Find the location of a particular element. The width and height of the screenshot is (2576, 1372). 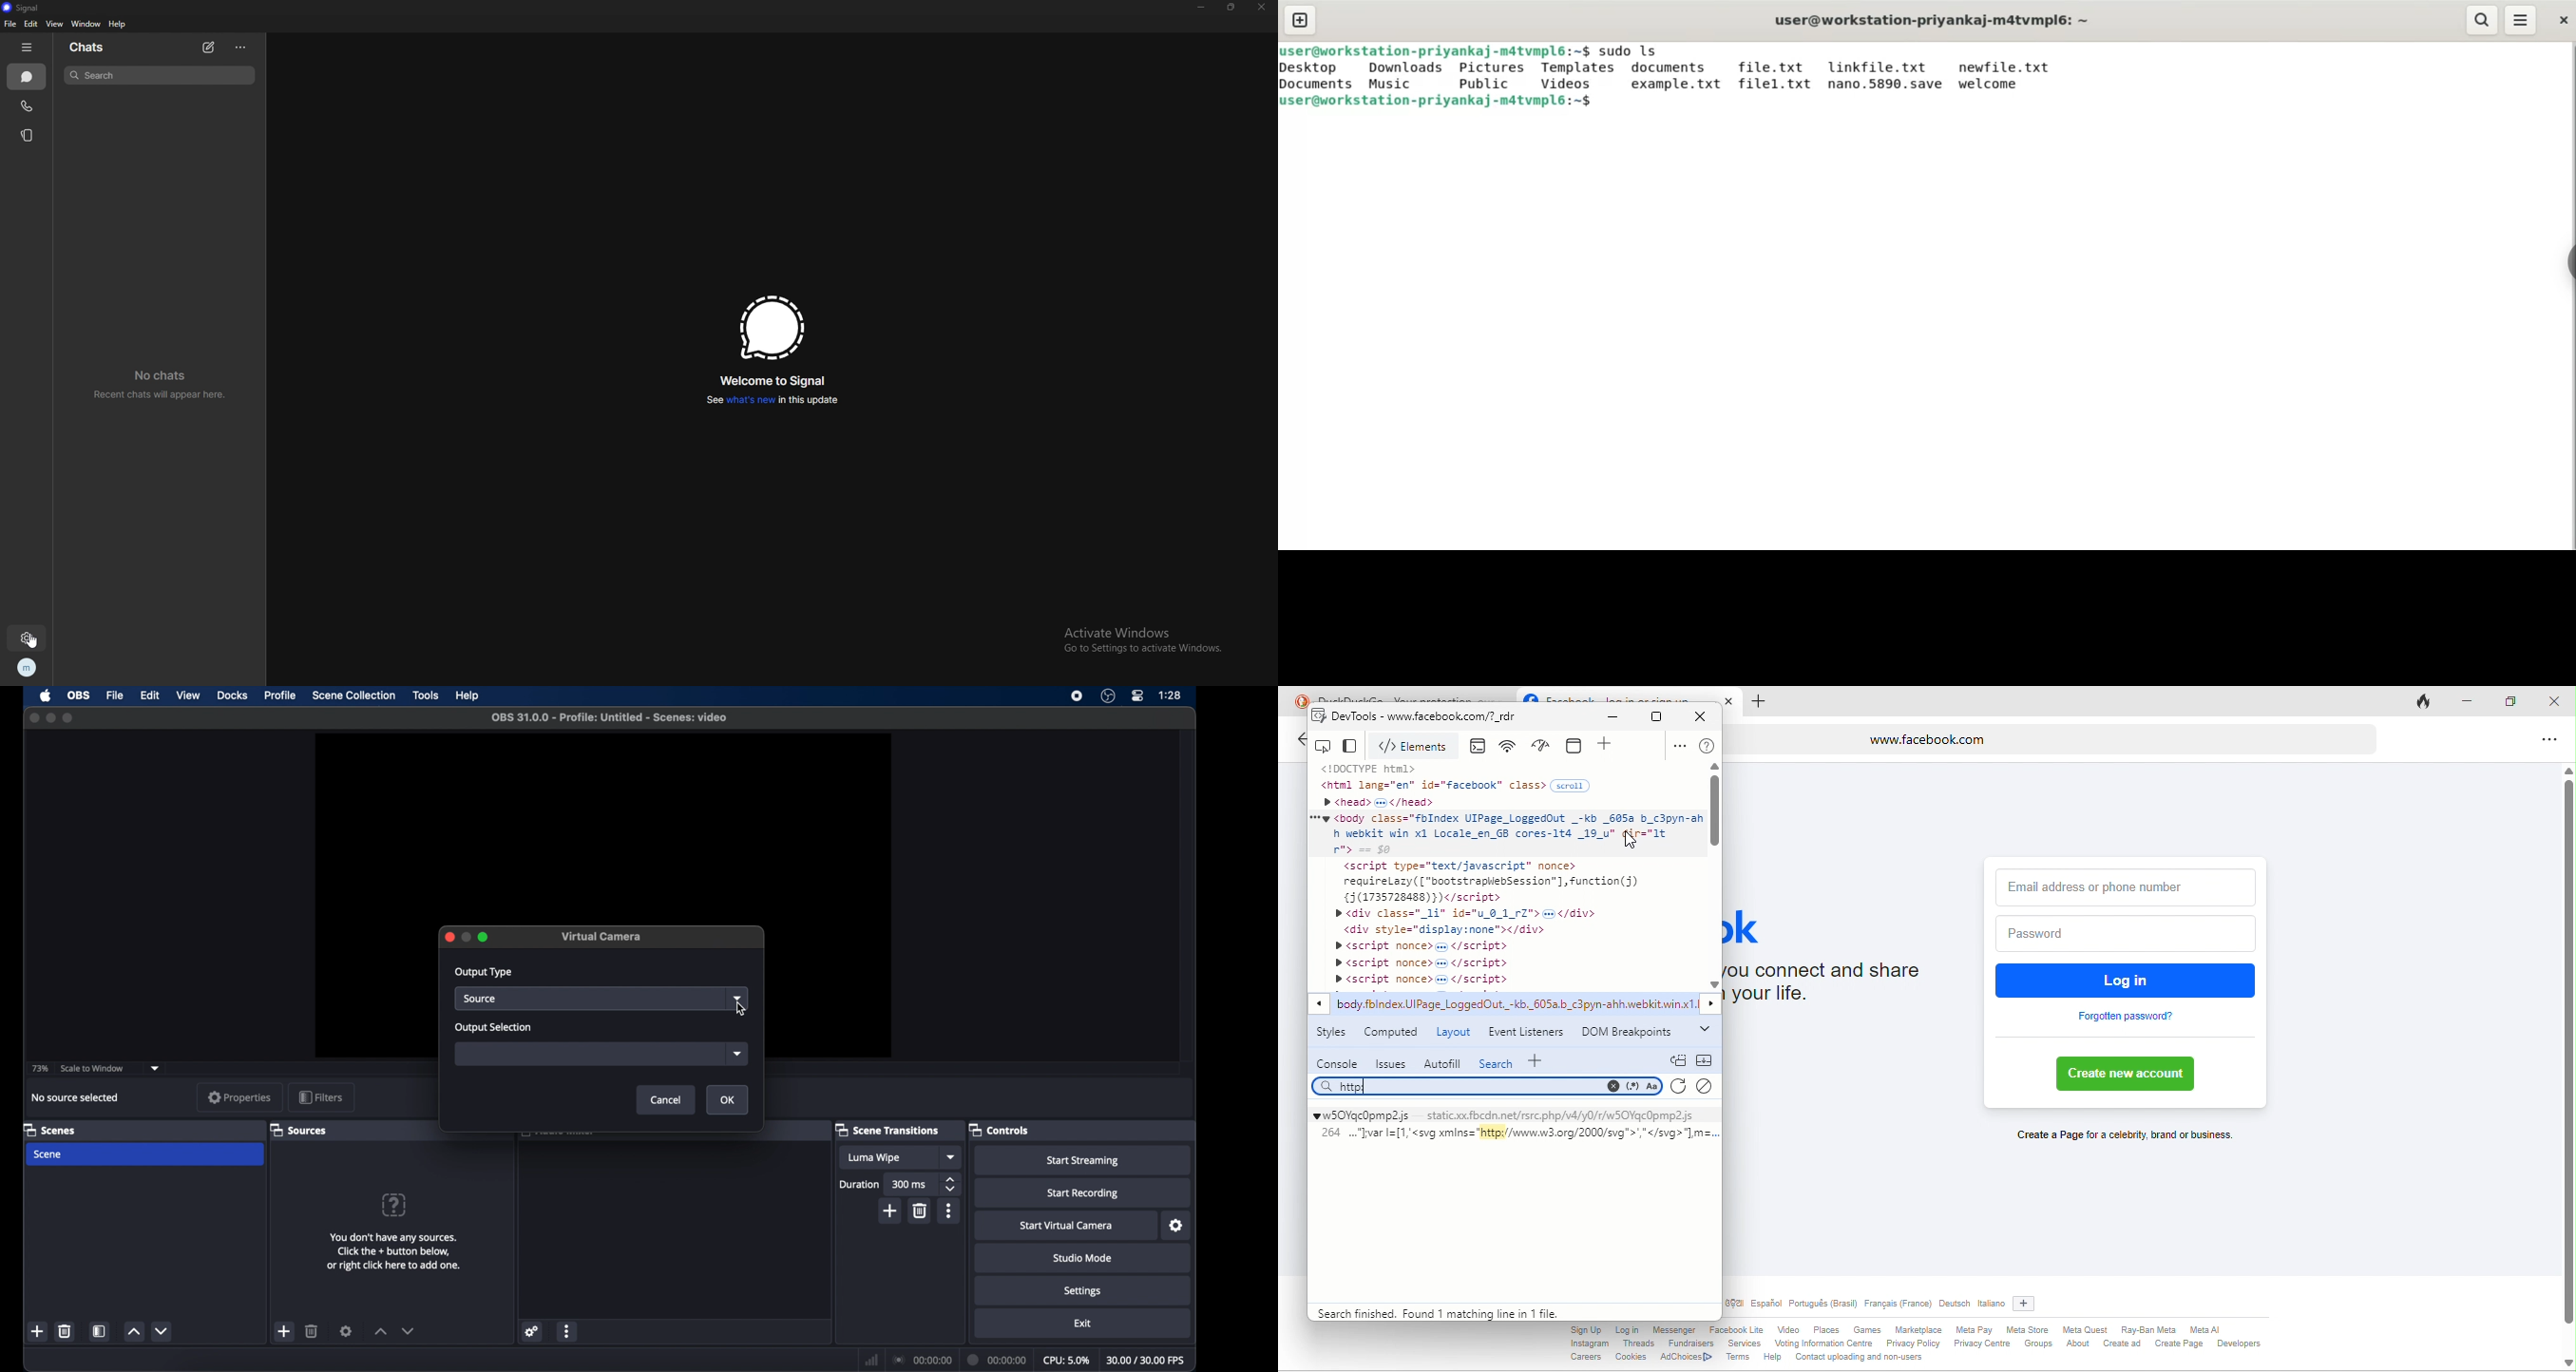

studio mode is located at coordinates (1083, 1258).